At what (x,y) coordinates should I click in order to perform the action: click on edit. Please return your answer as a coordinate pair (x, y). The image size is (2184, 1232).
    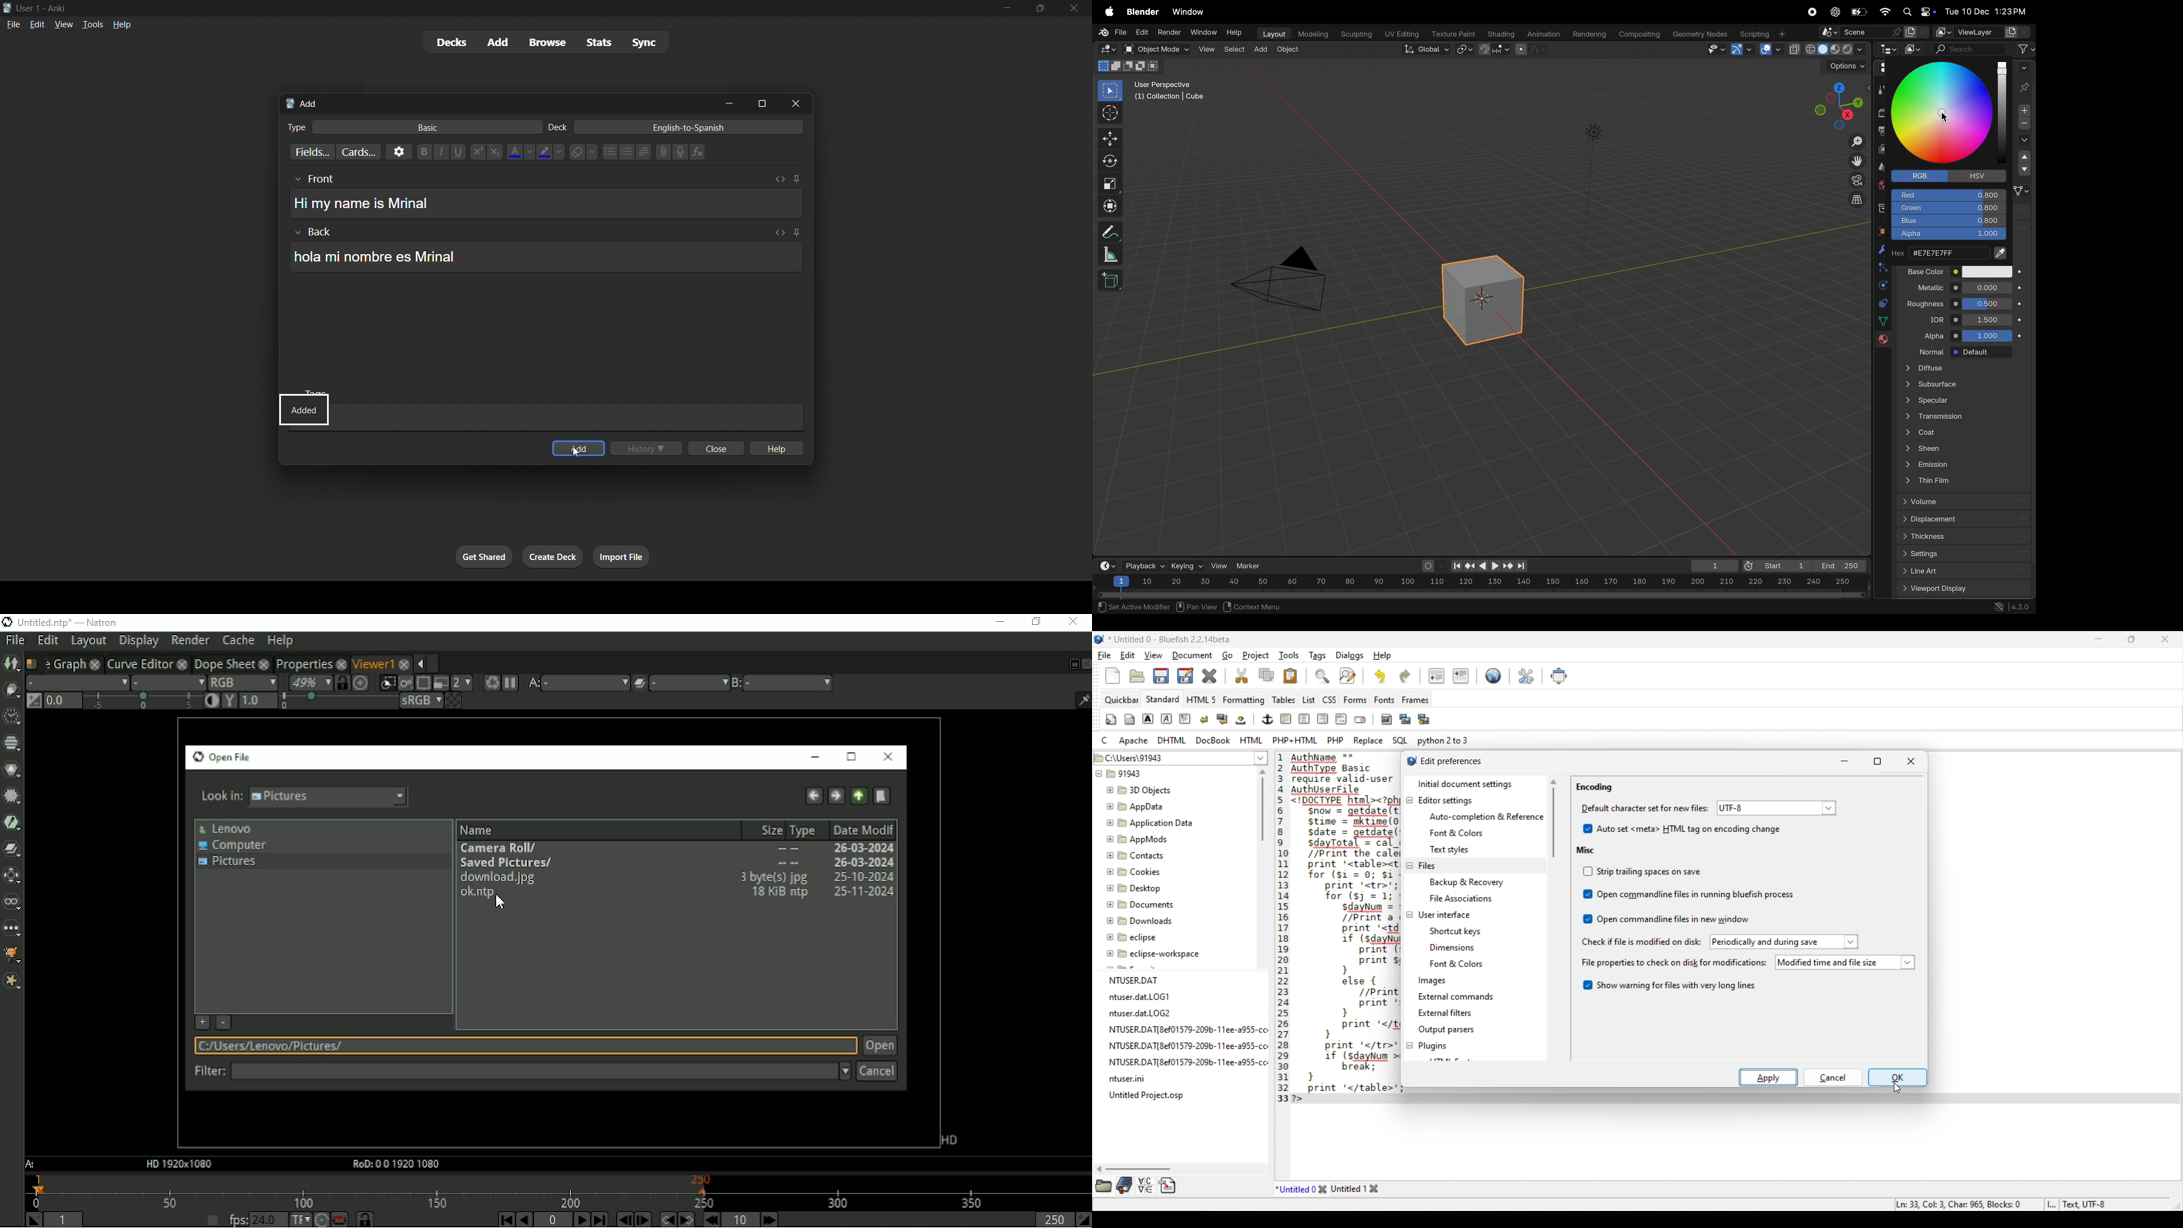
    Looking at the image, I should click on (34, 22).